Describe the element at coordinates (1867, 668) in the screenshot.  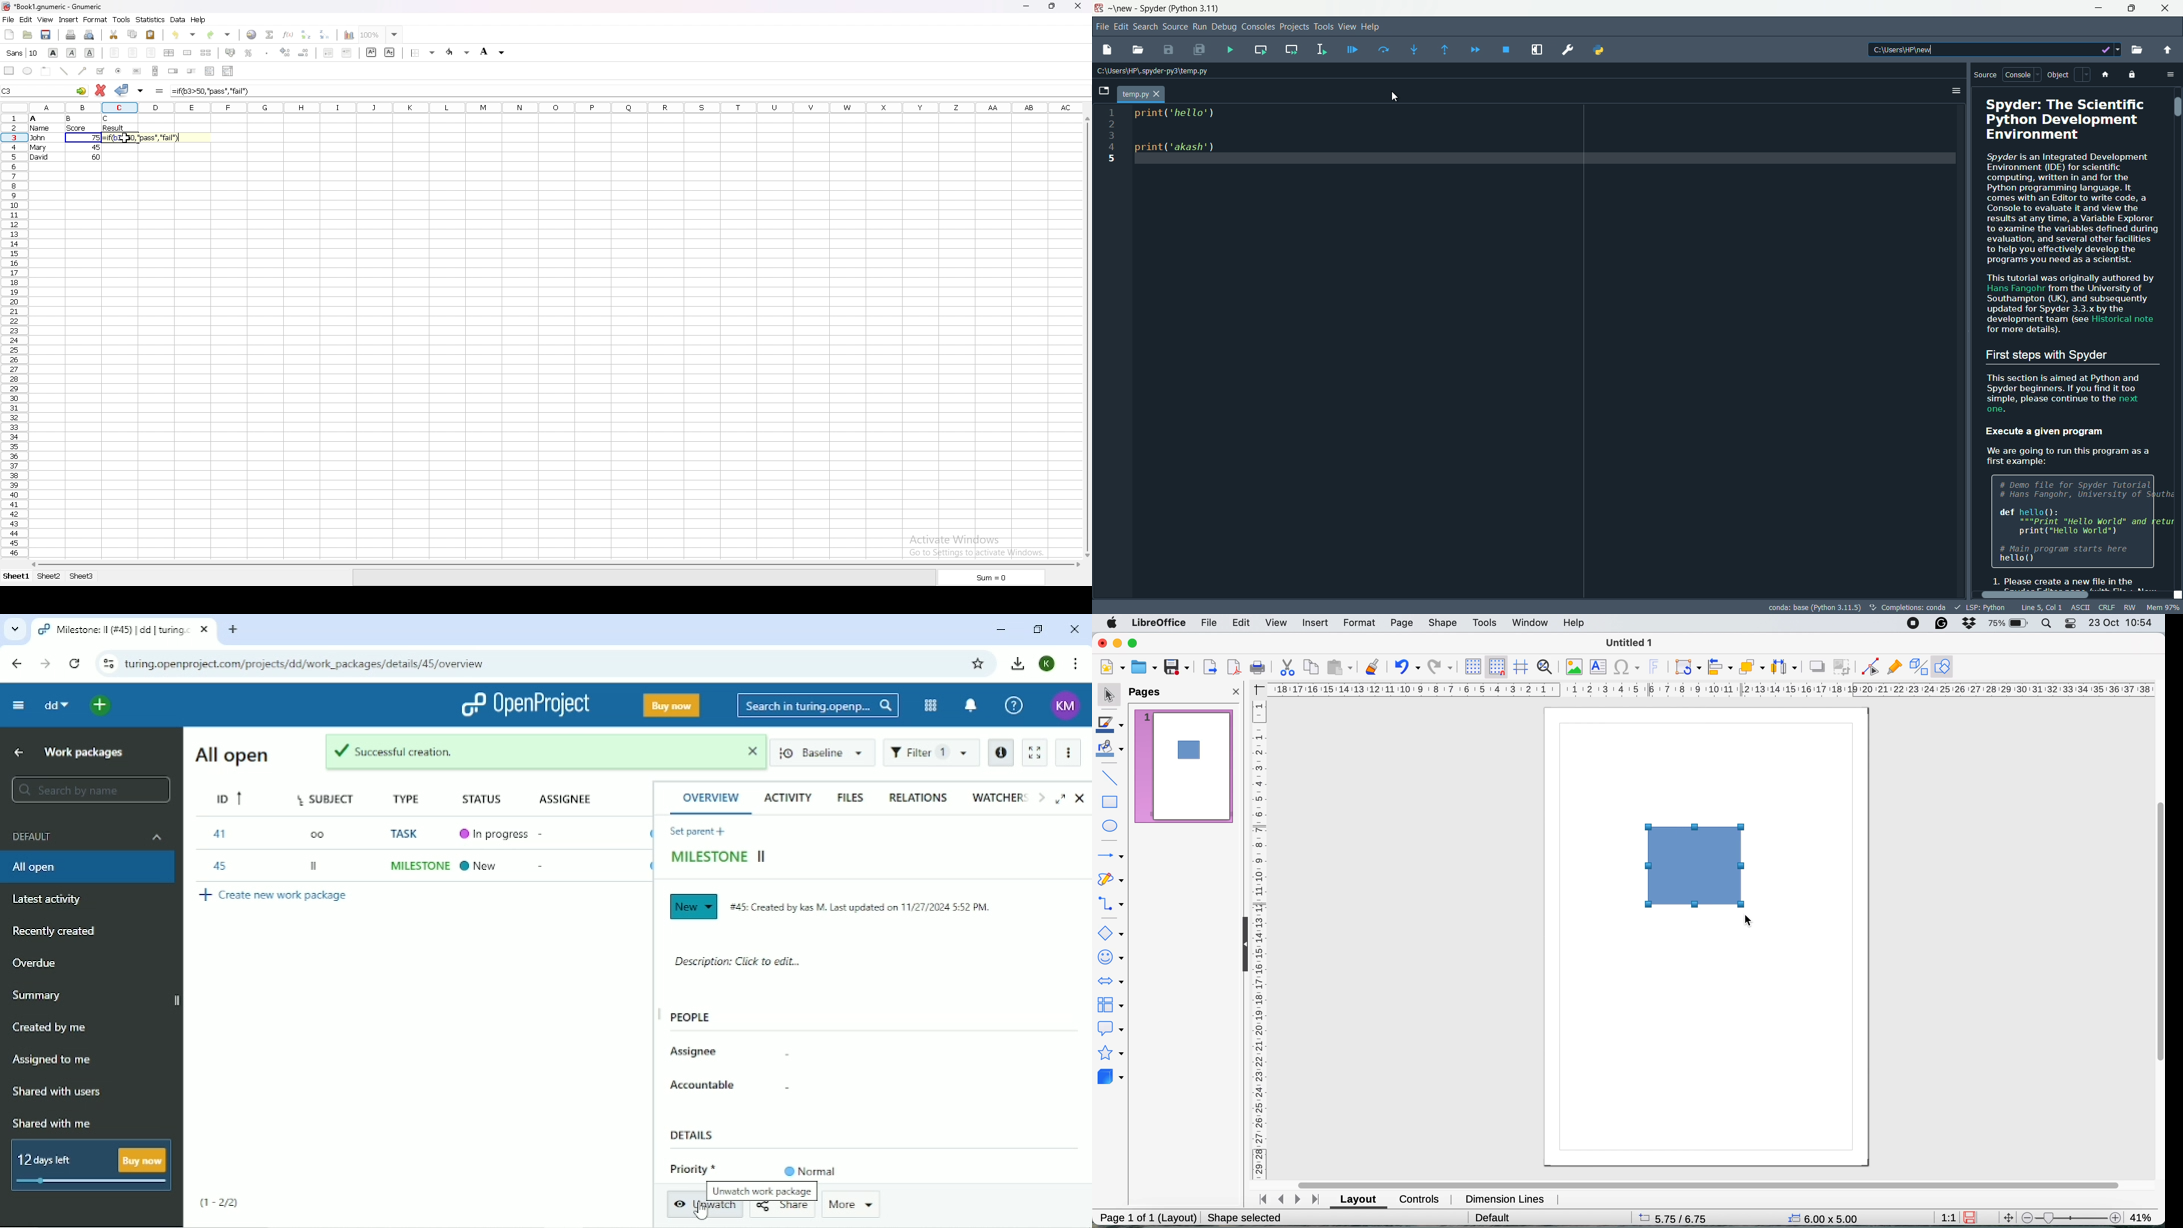
I see `toggle point edit mode` at that location.